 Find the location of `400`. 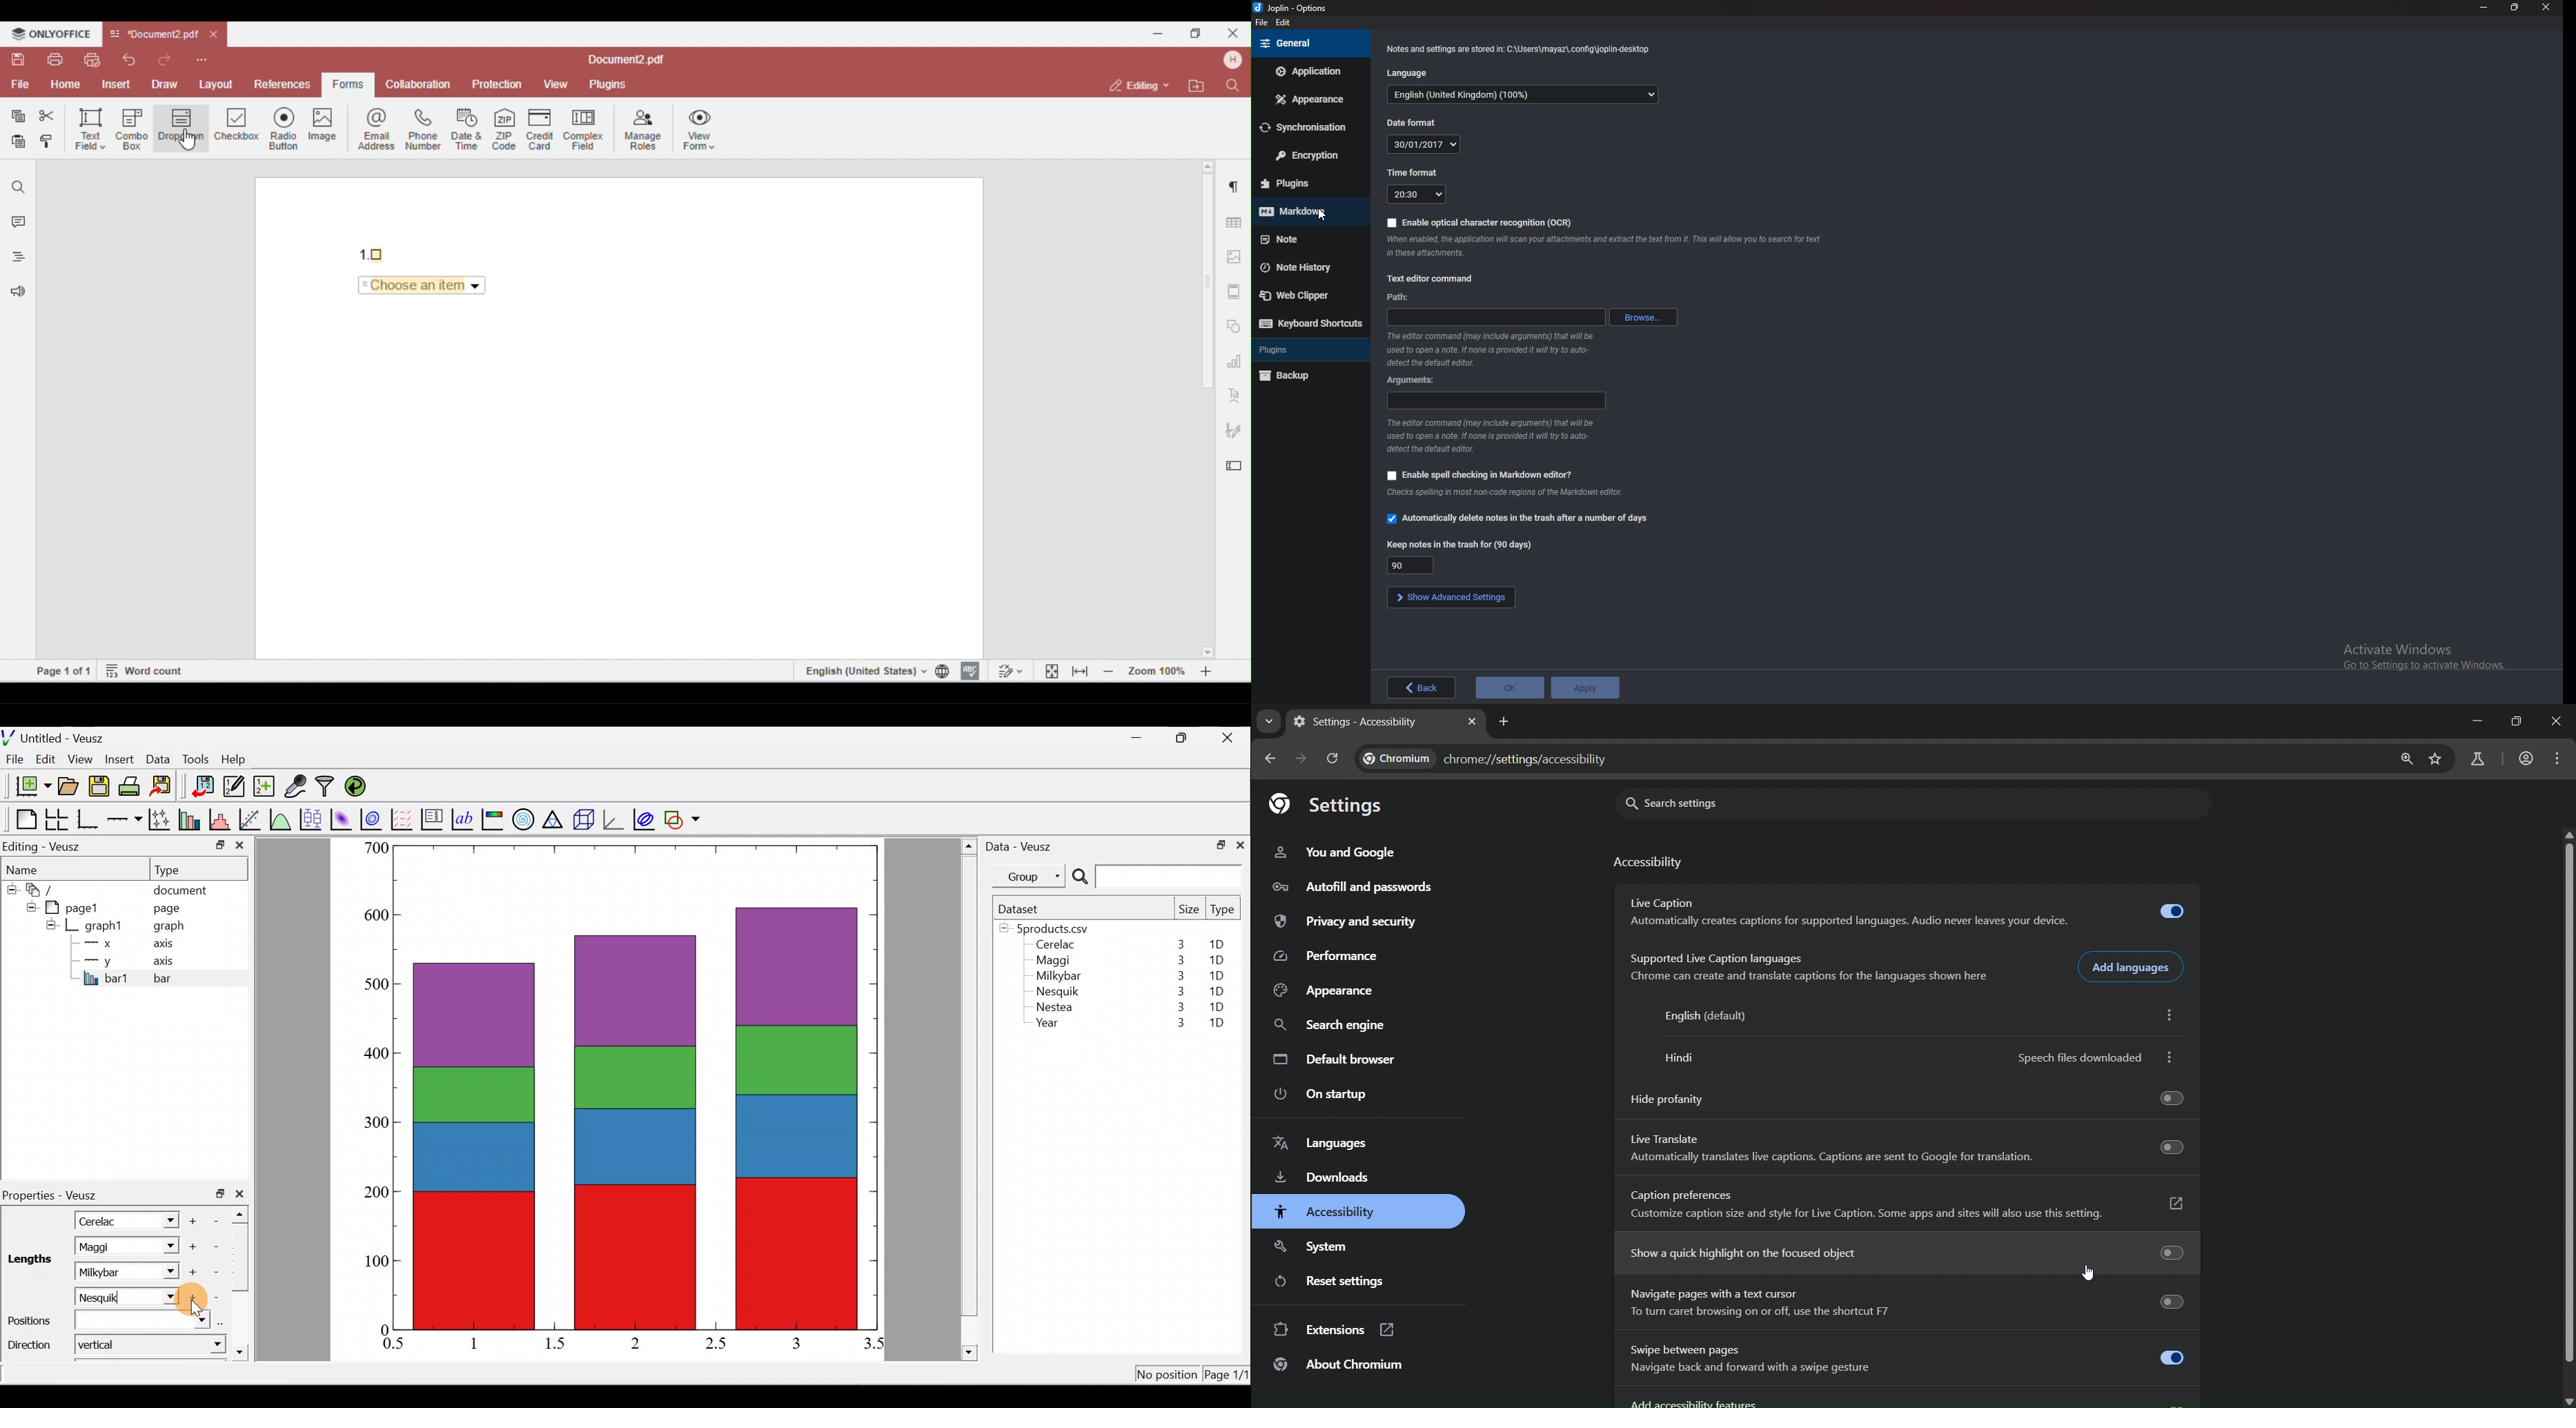

400 is located at coordinates (378, 1054).